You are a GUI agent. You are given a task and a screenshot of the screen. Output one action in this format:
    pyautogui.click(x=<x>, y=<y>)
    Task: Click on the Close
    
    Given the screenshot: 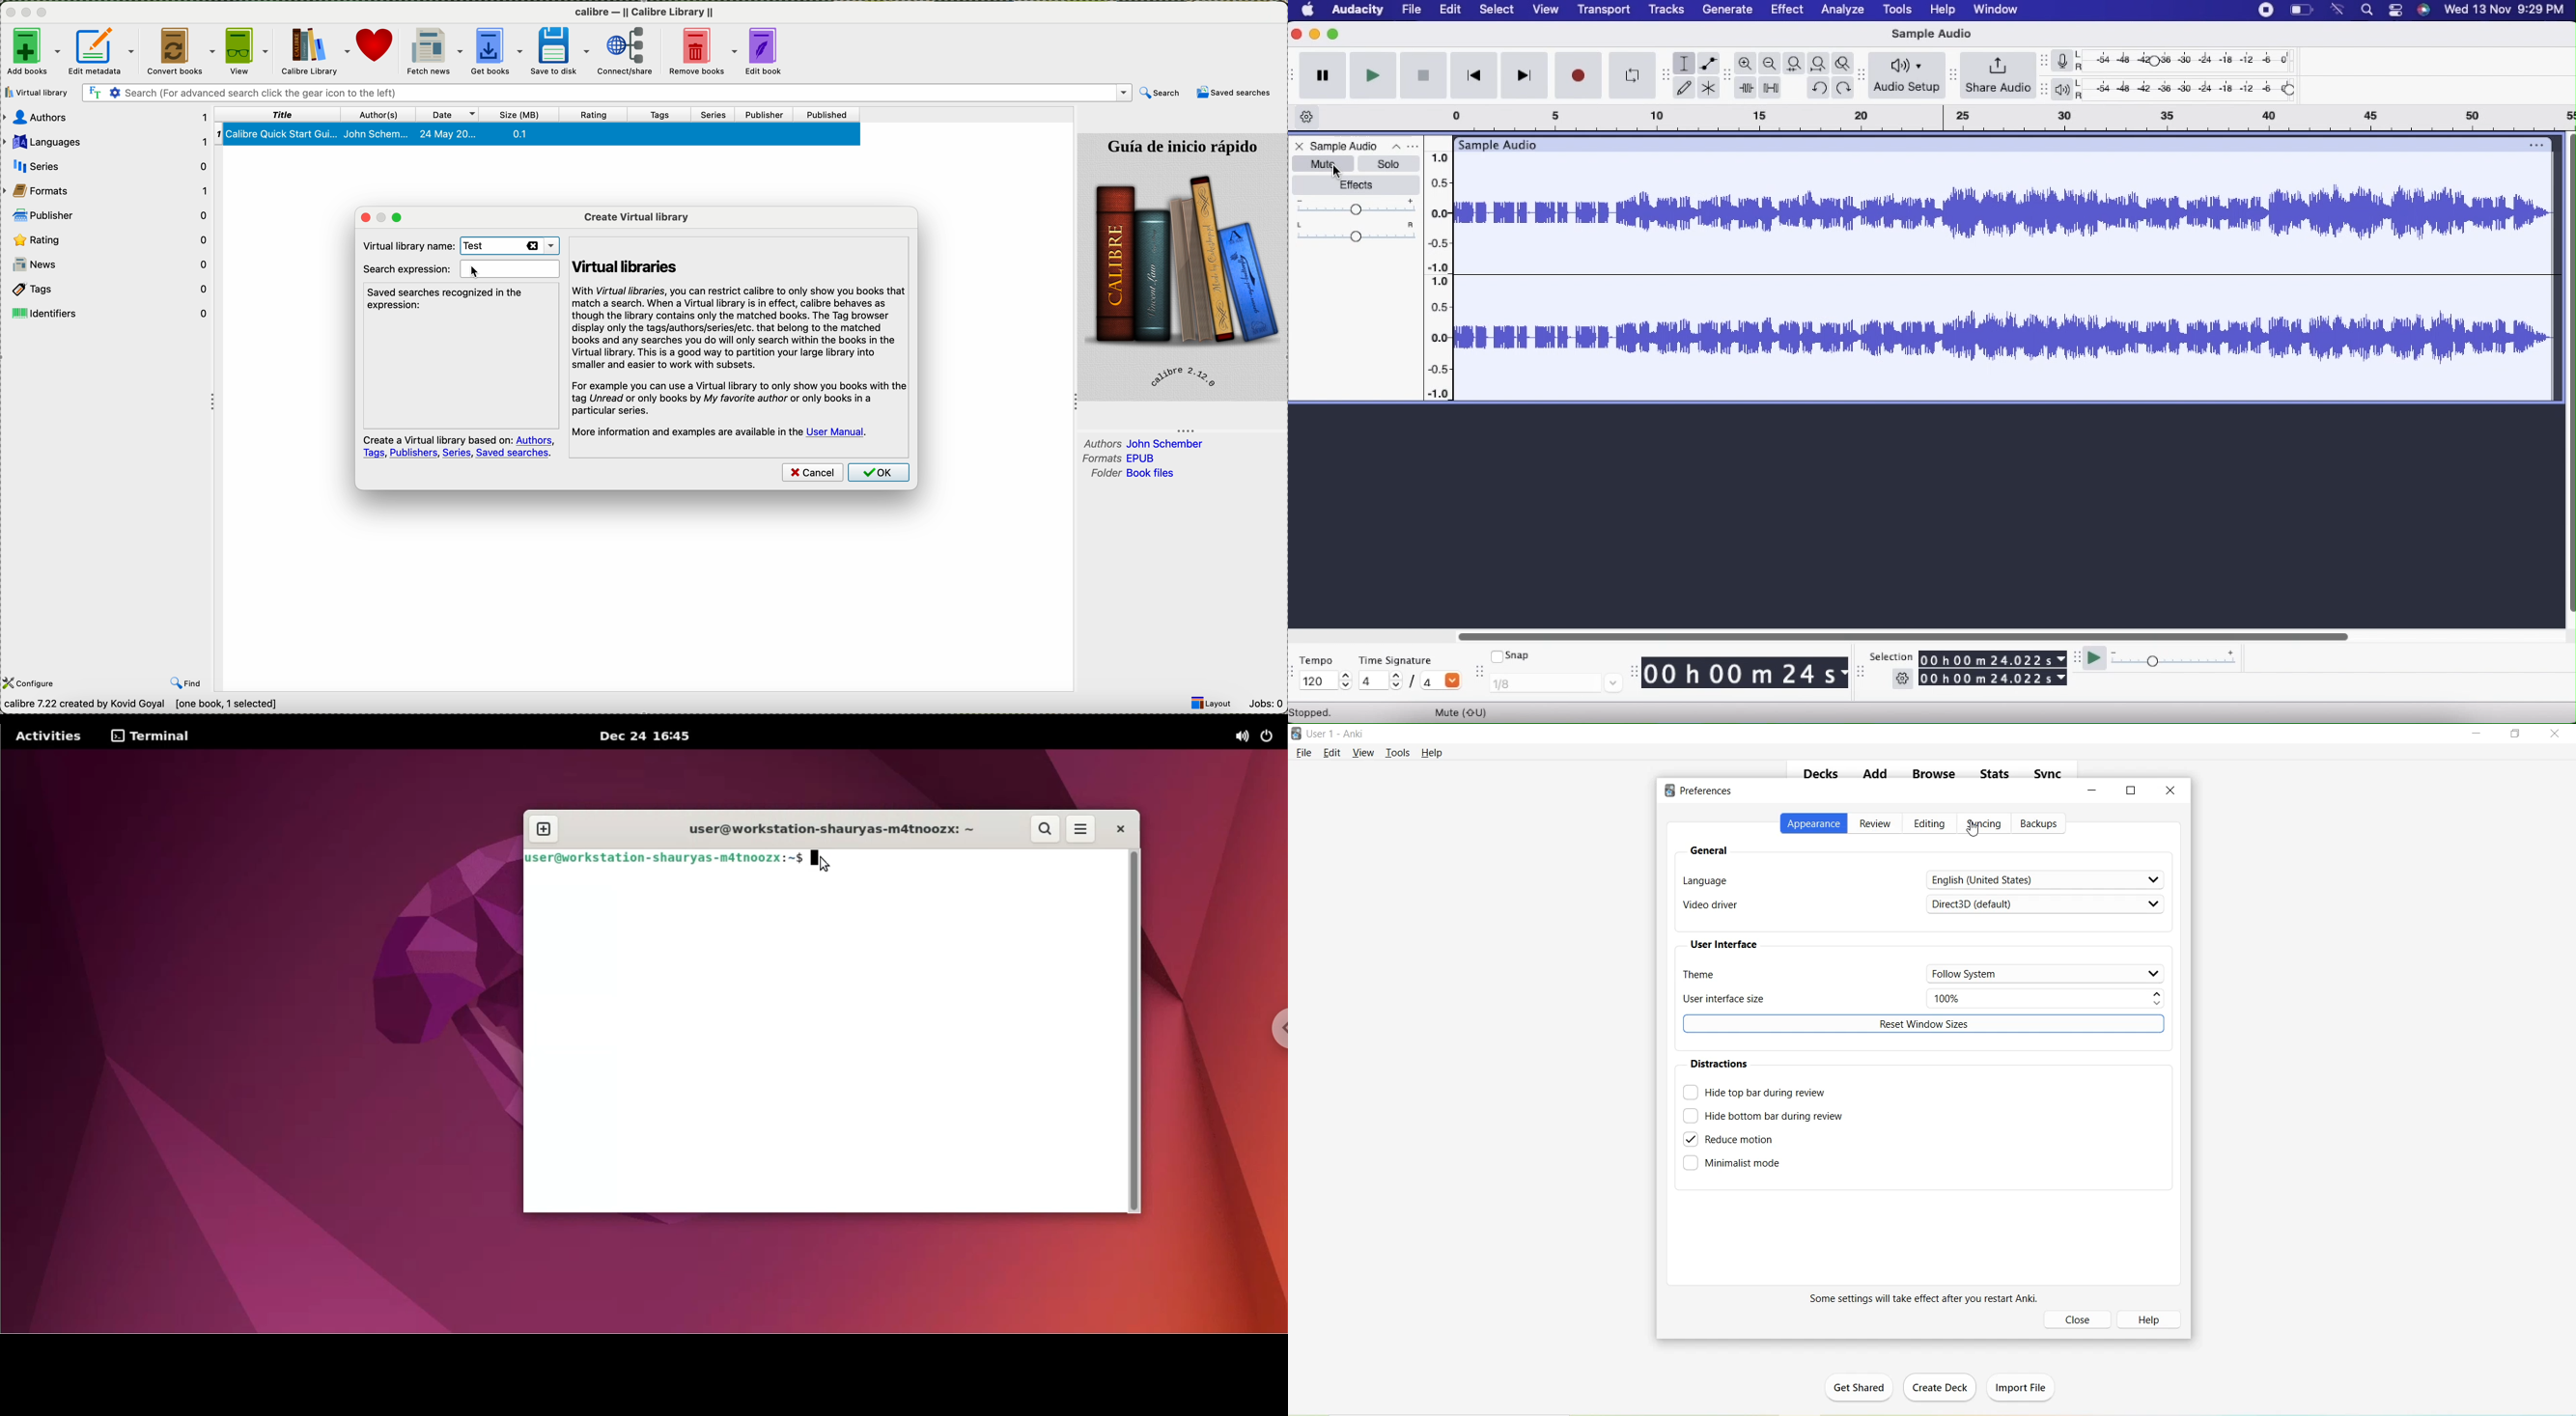 What is the action you would take?
    pyautogui.click(x=2558, y=734)
    